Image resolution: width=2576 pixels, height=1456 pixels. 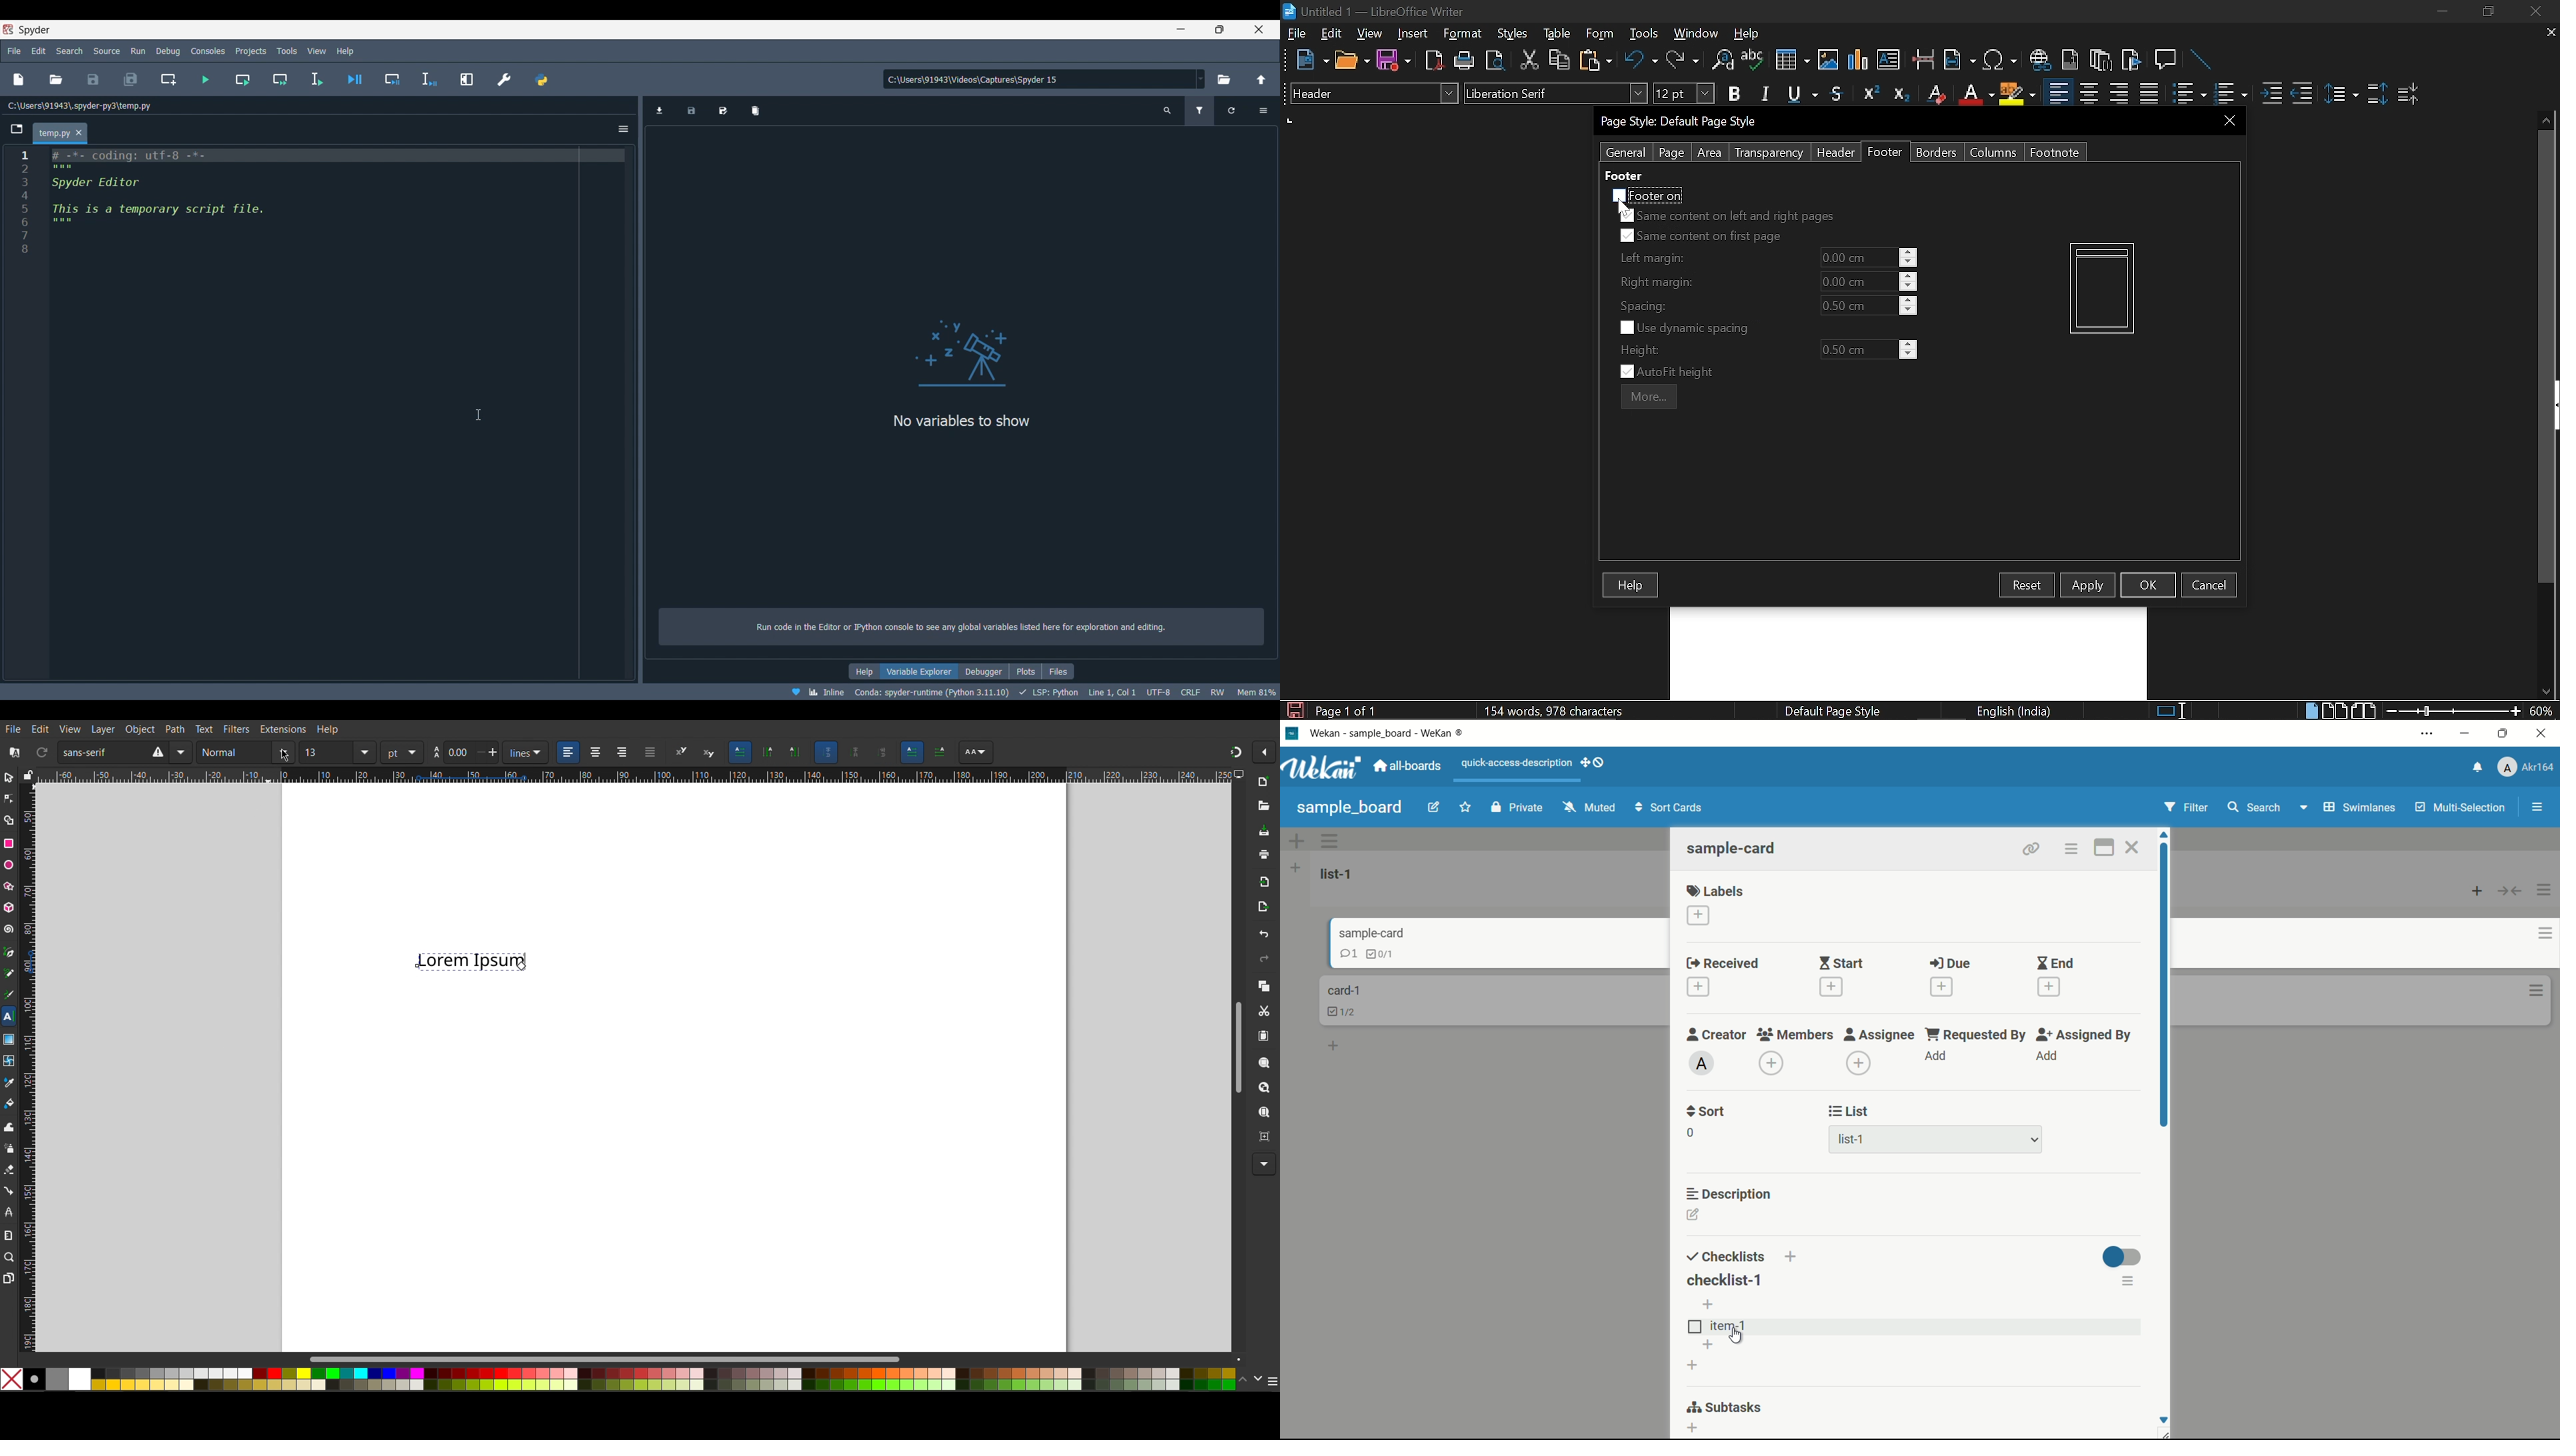 What do you see at coordinates (1257, 1379) in the screenshot?
I see `Color Options` at bounding box center [1257, 1379].